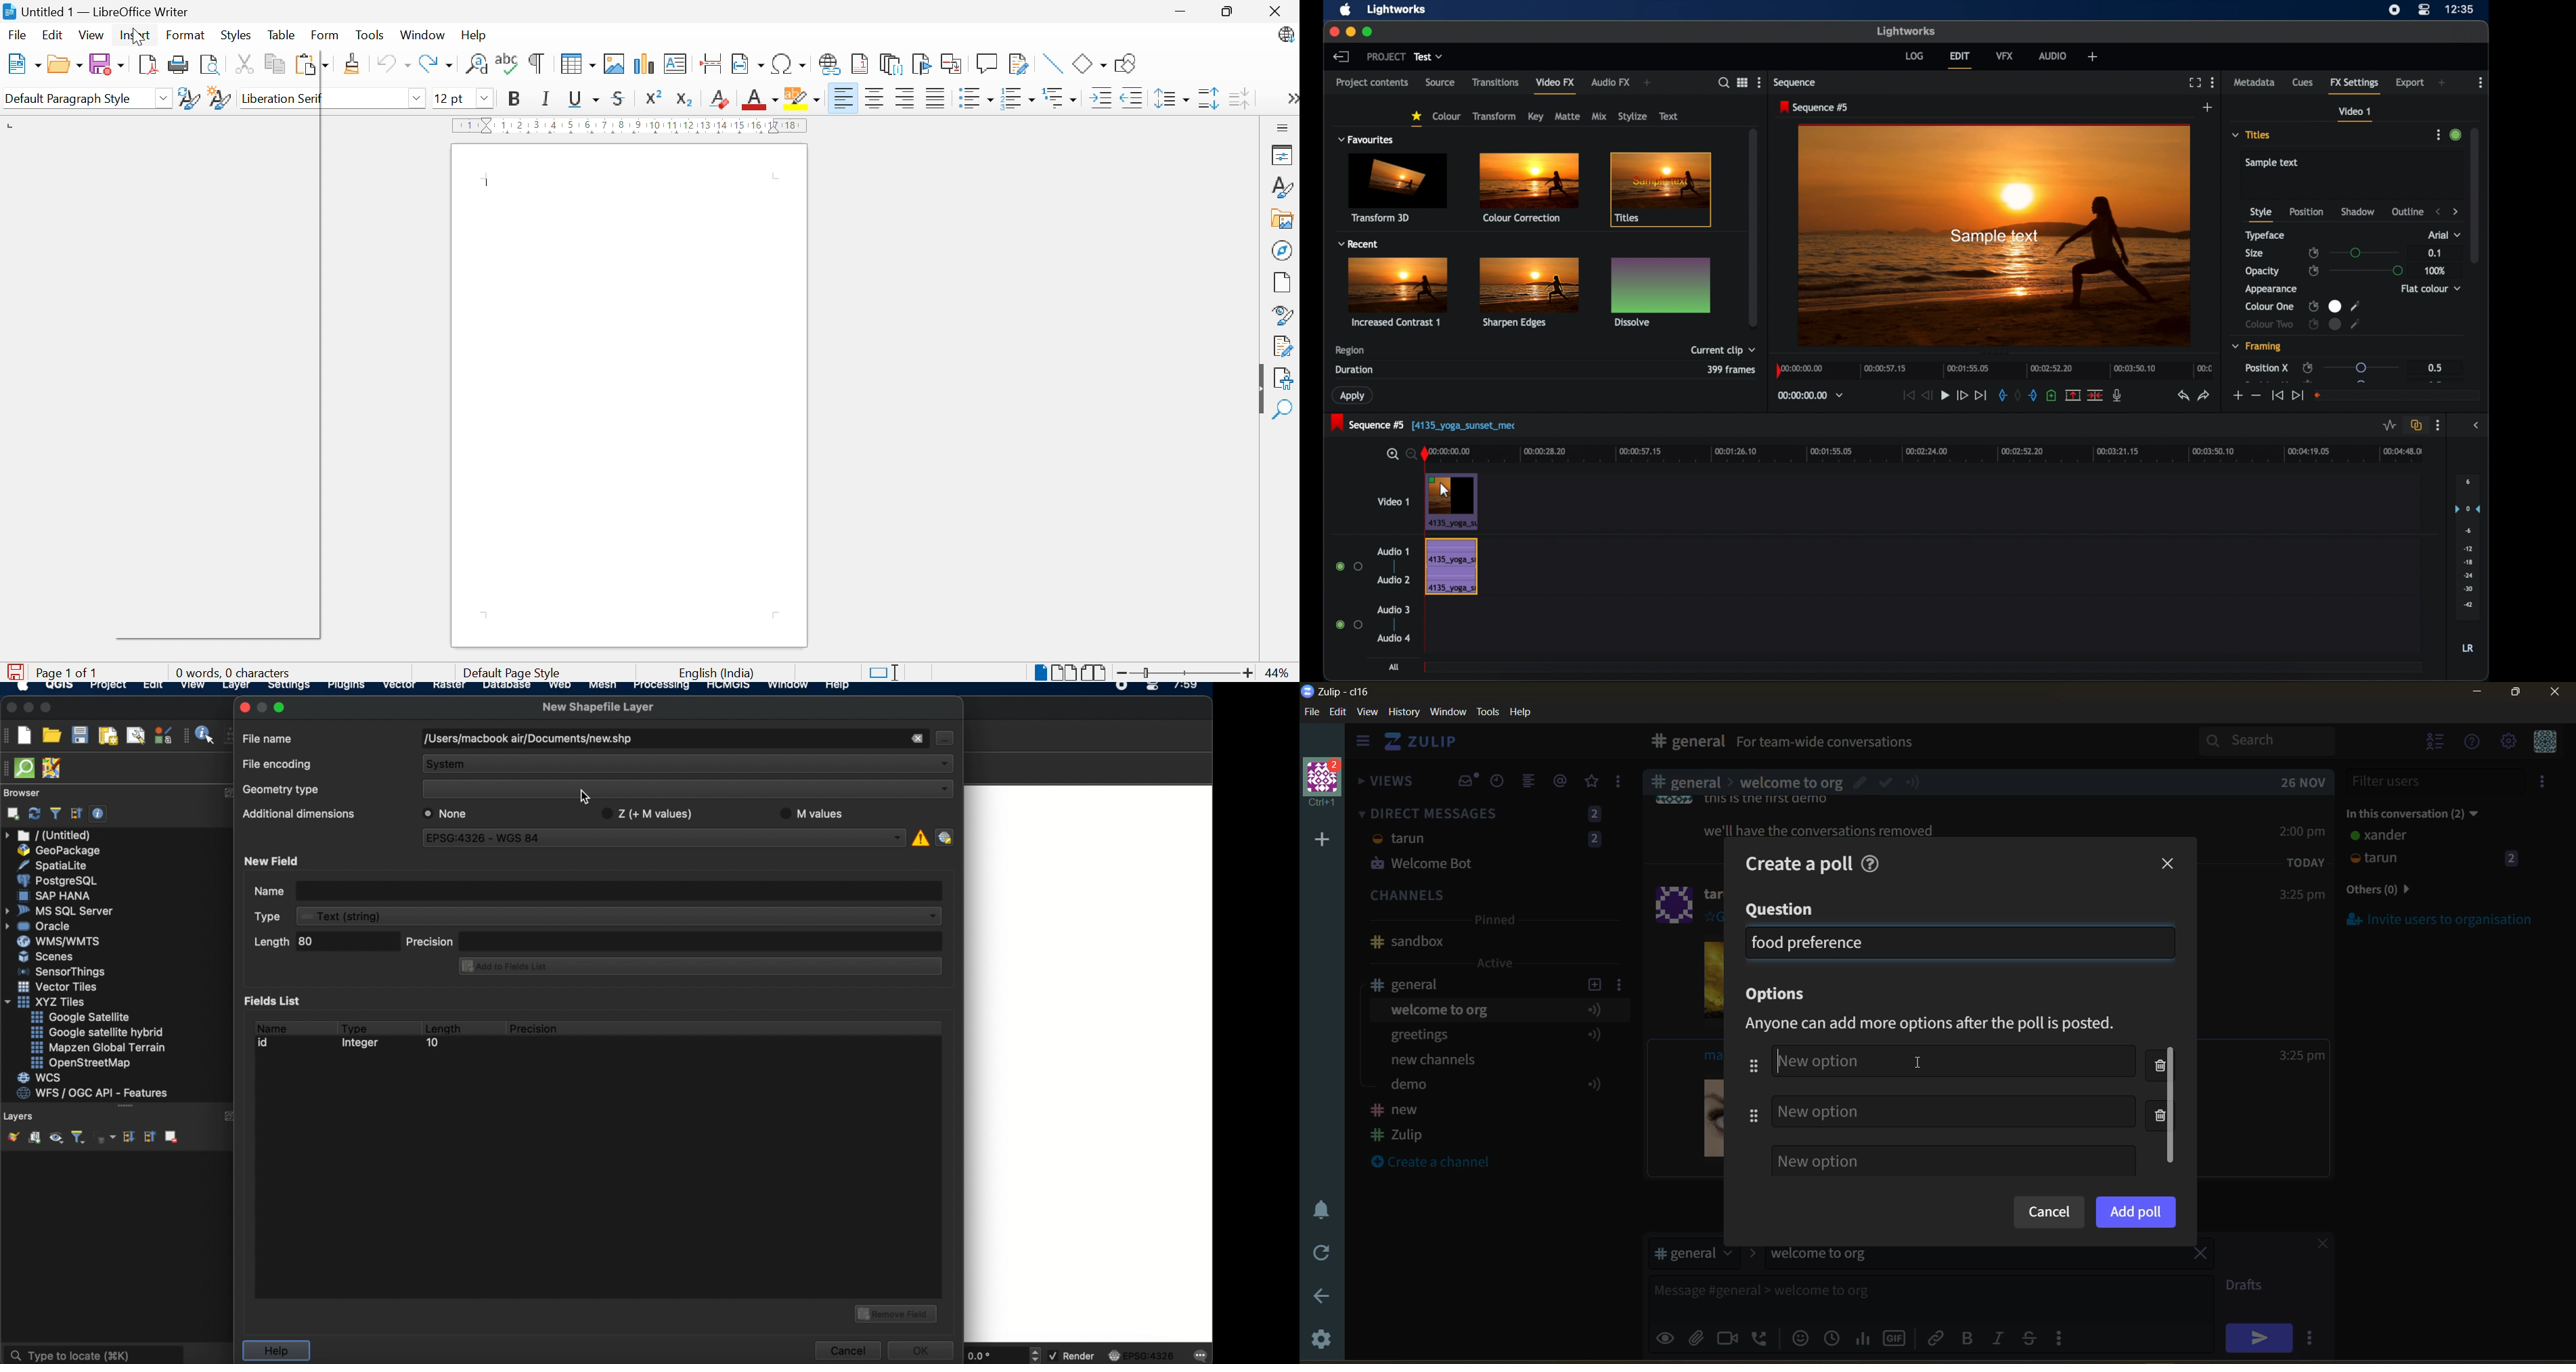  Describe the element at coordinates (1318, 1253) in the screenshot. I see `reload` at that location.